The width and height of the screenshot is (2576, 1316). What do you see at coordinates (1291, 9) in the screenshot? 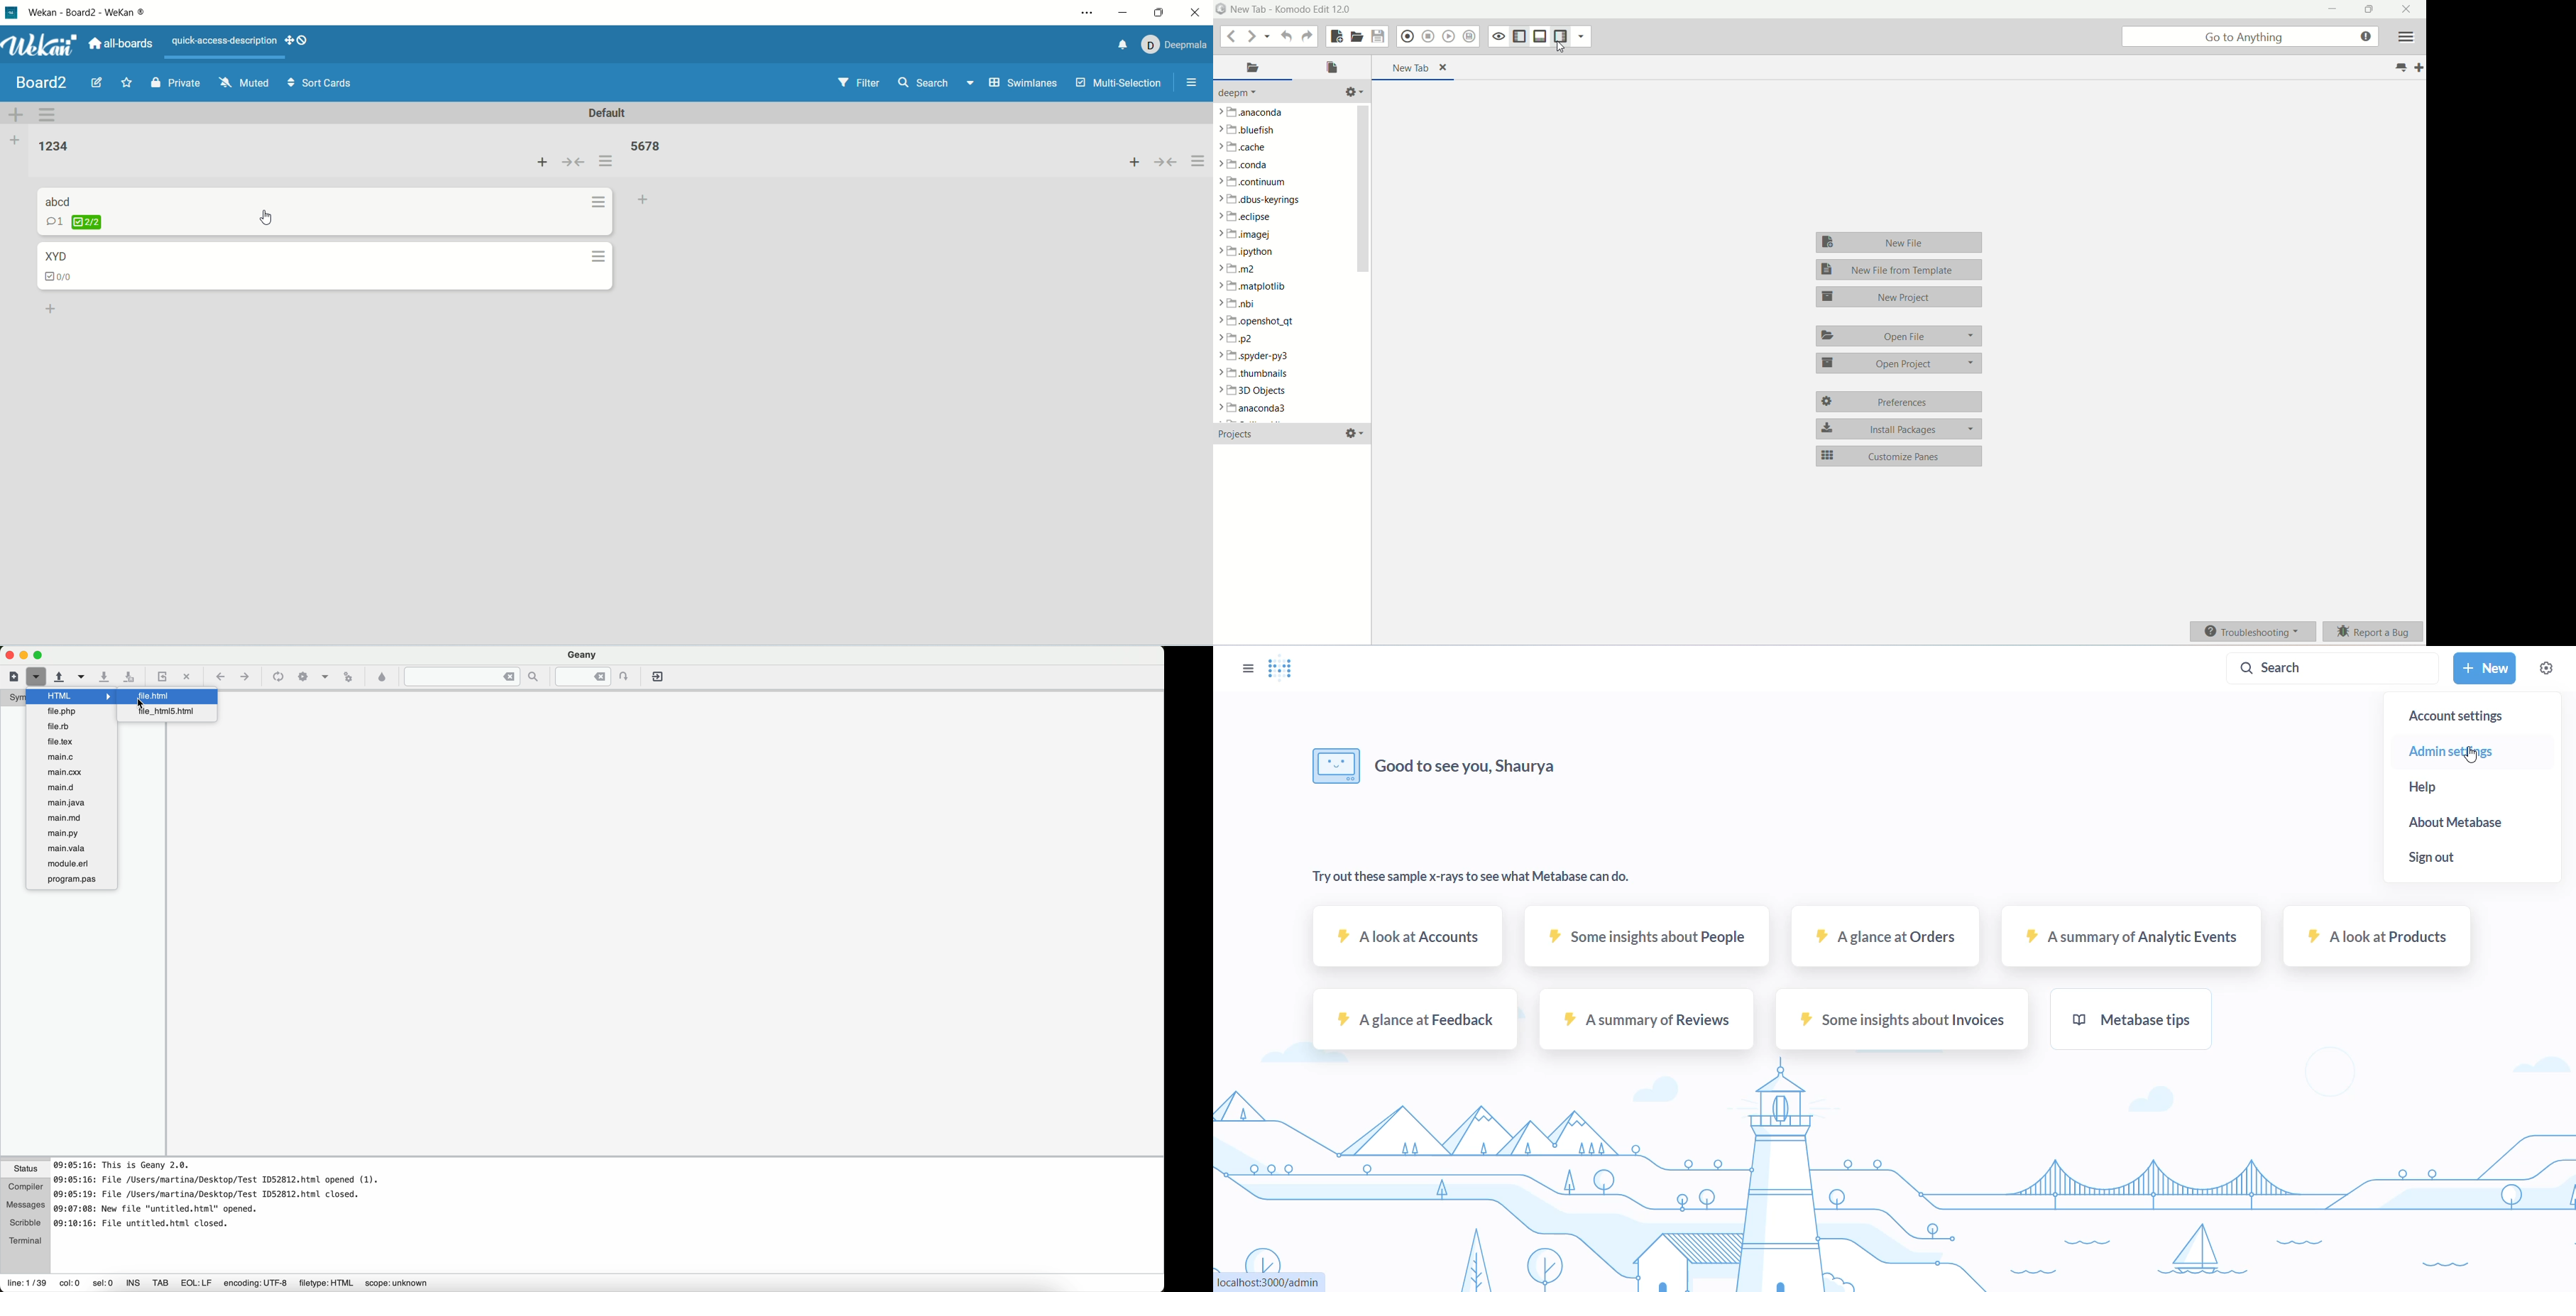
I see `title` at bounding box center [1291, 9].